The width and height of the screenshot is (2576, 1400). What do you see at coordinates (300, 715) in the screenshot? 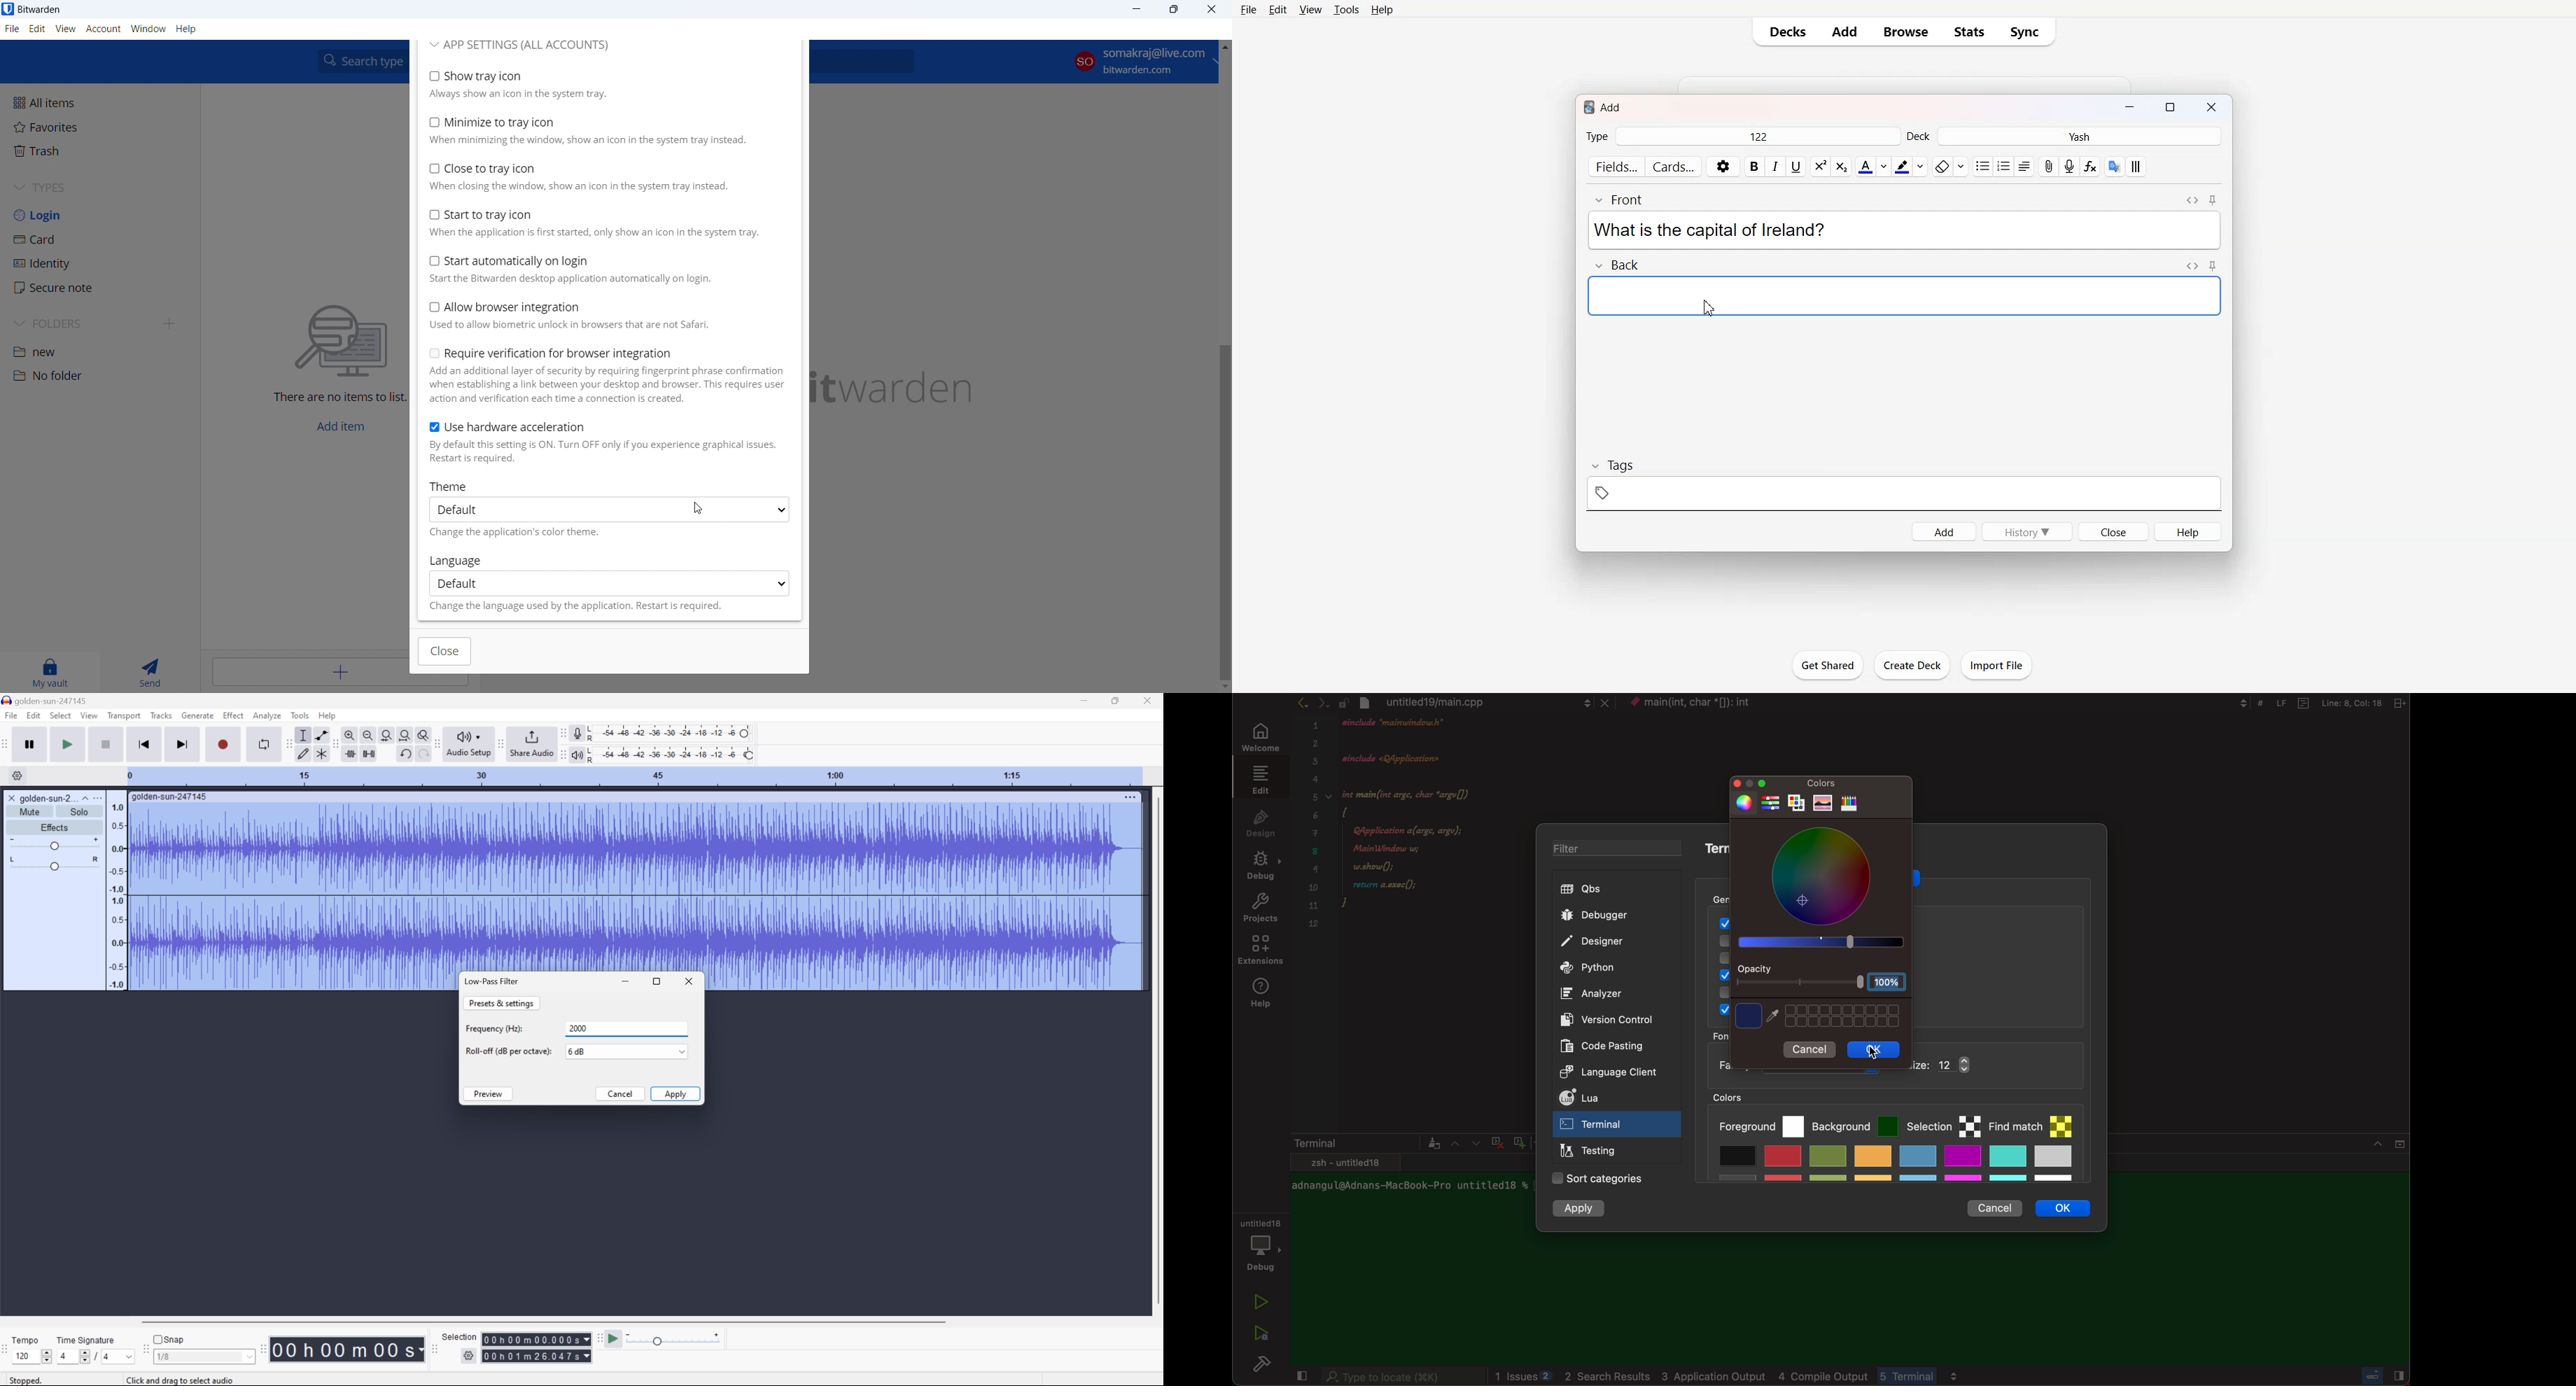
I see `Tools` at bounding box center [300, 715].